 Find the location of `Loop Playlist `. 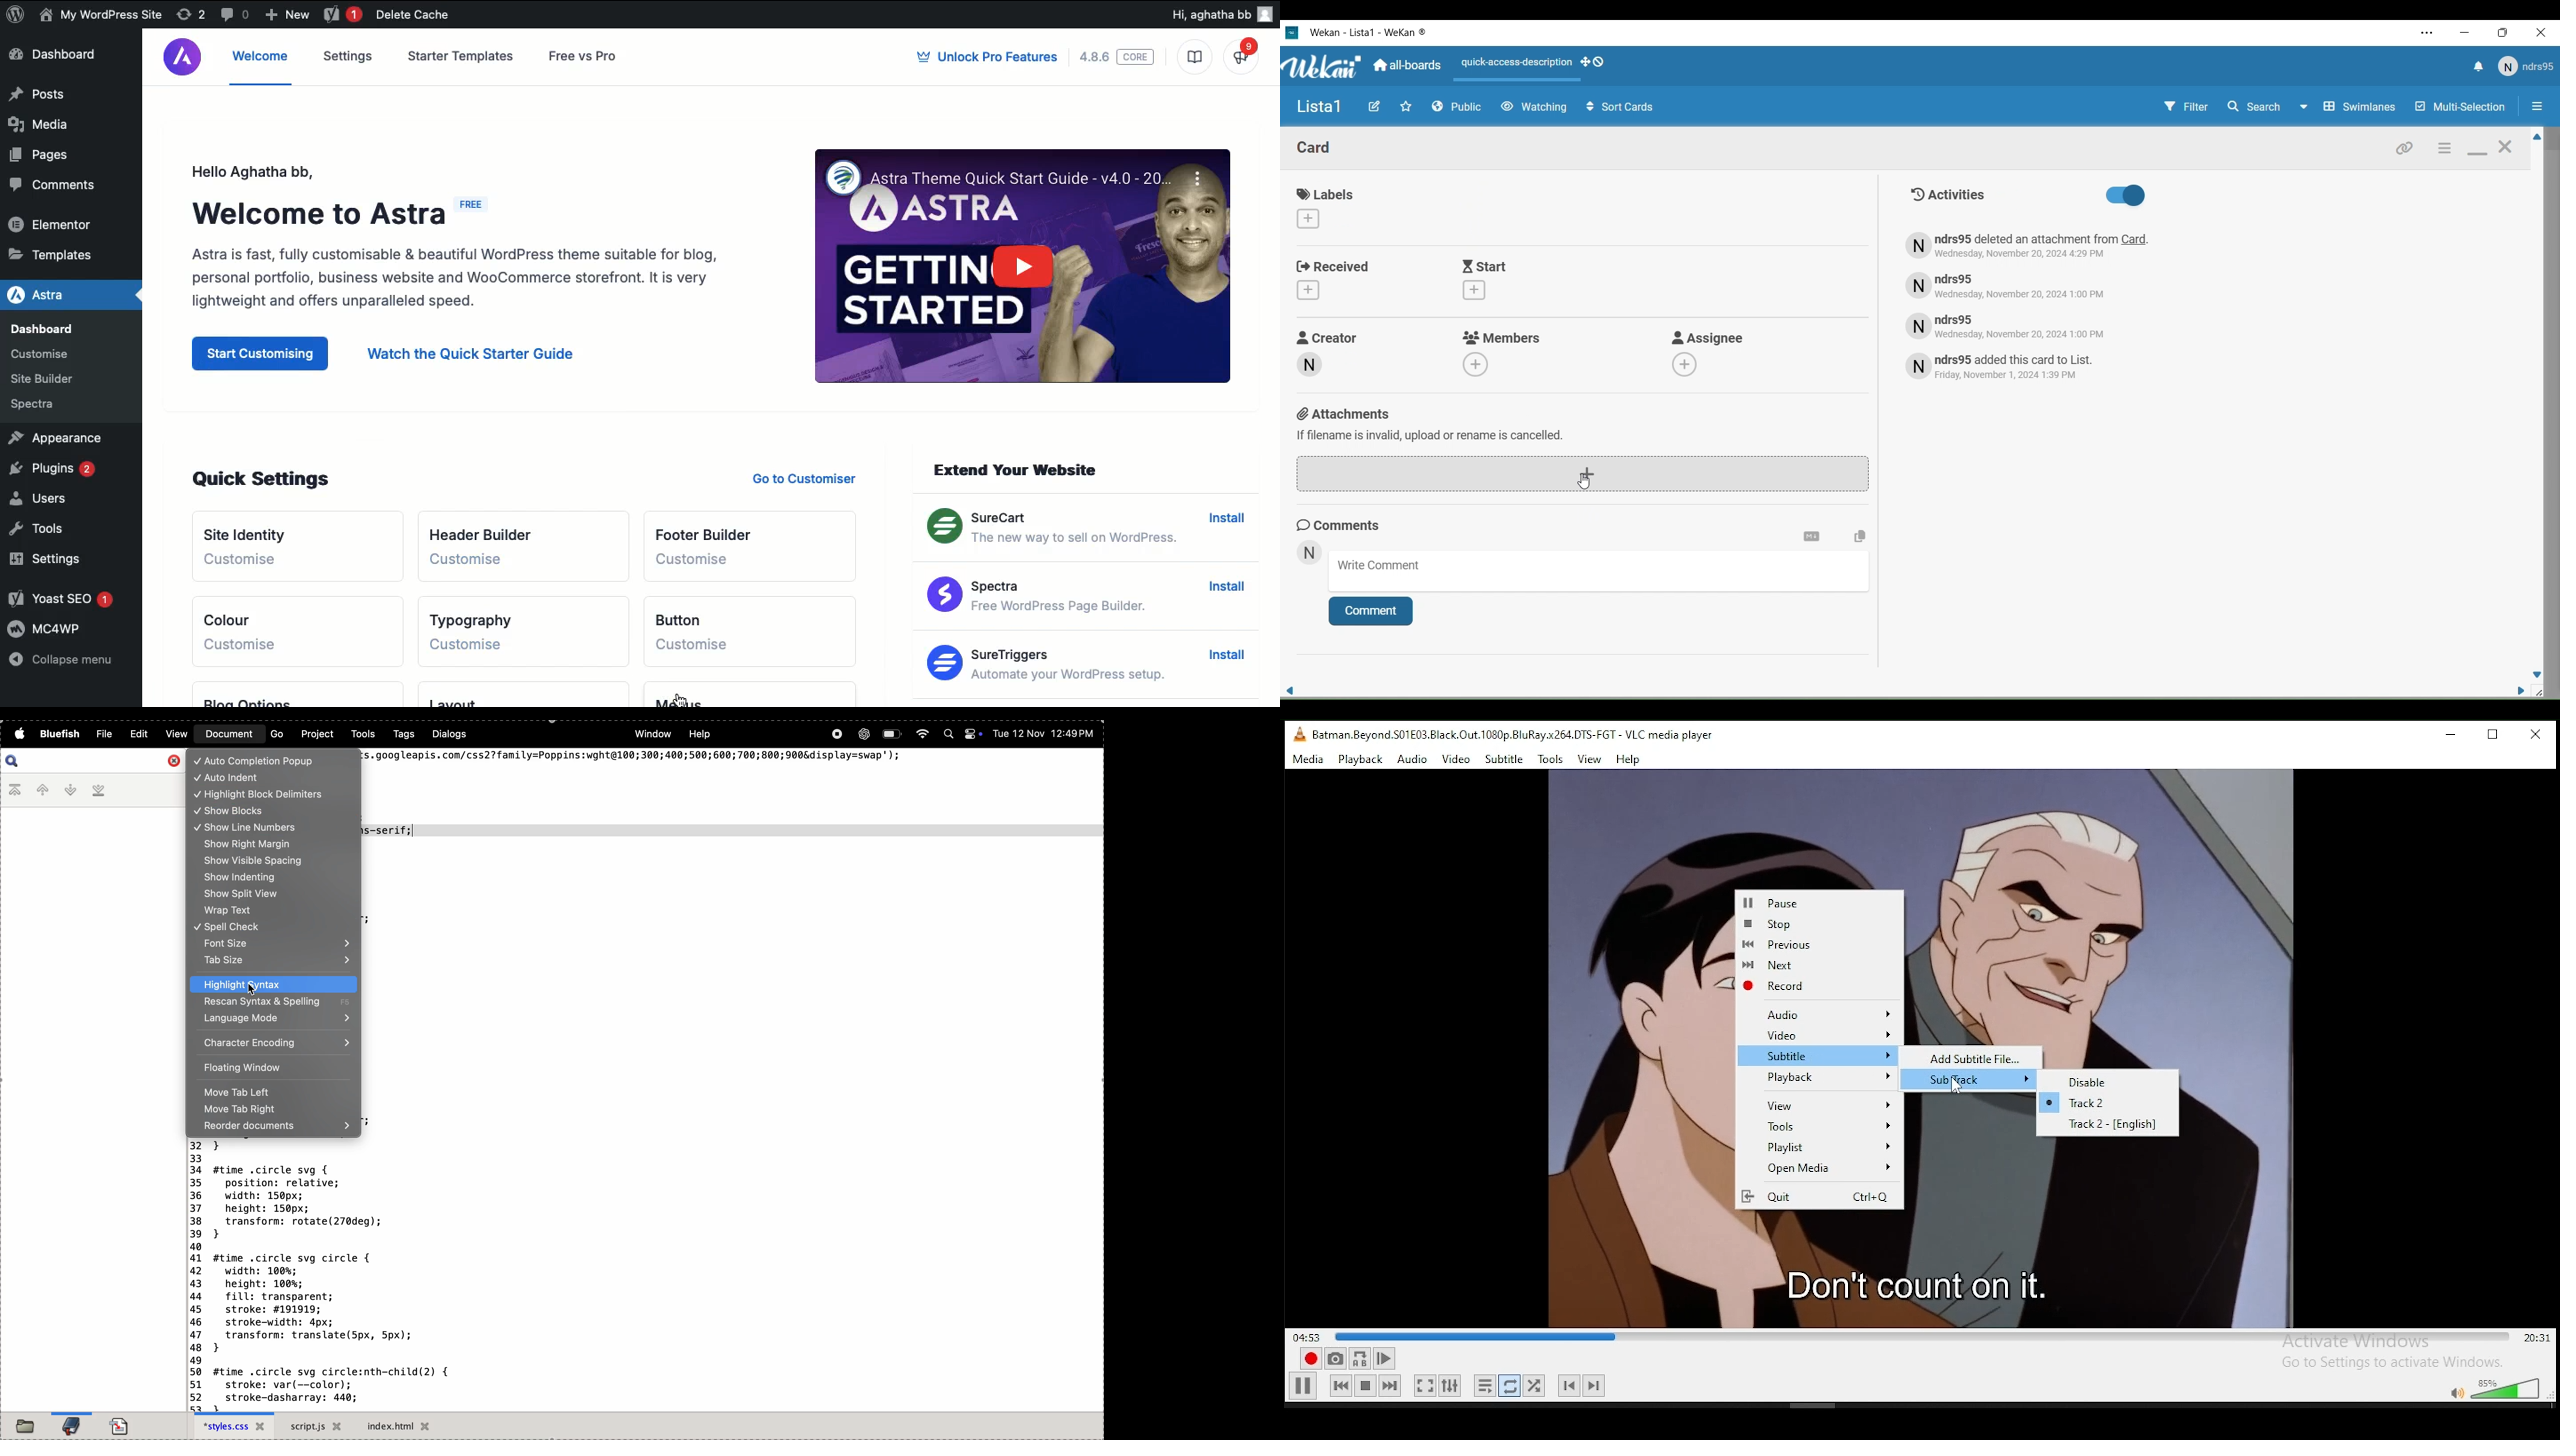

Loop Playlist  is located at coordinates (1486, 1388).